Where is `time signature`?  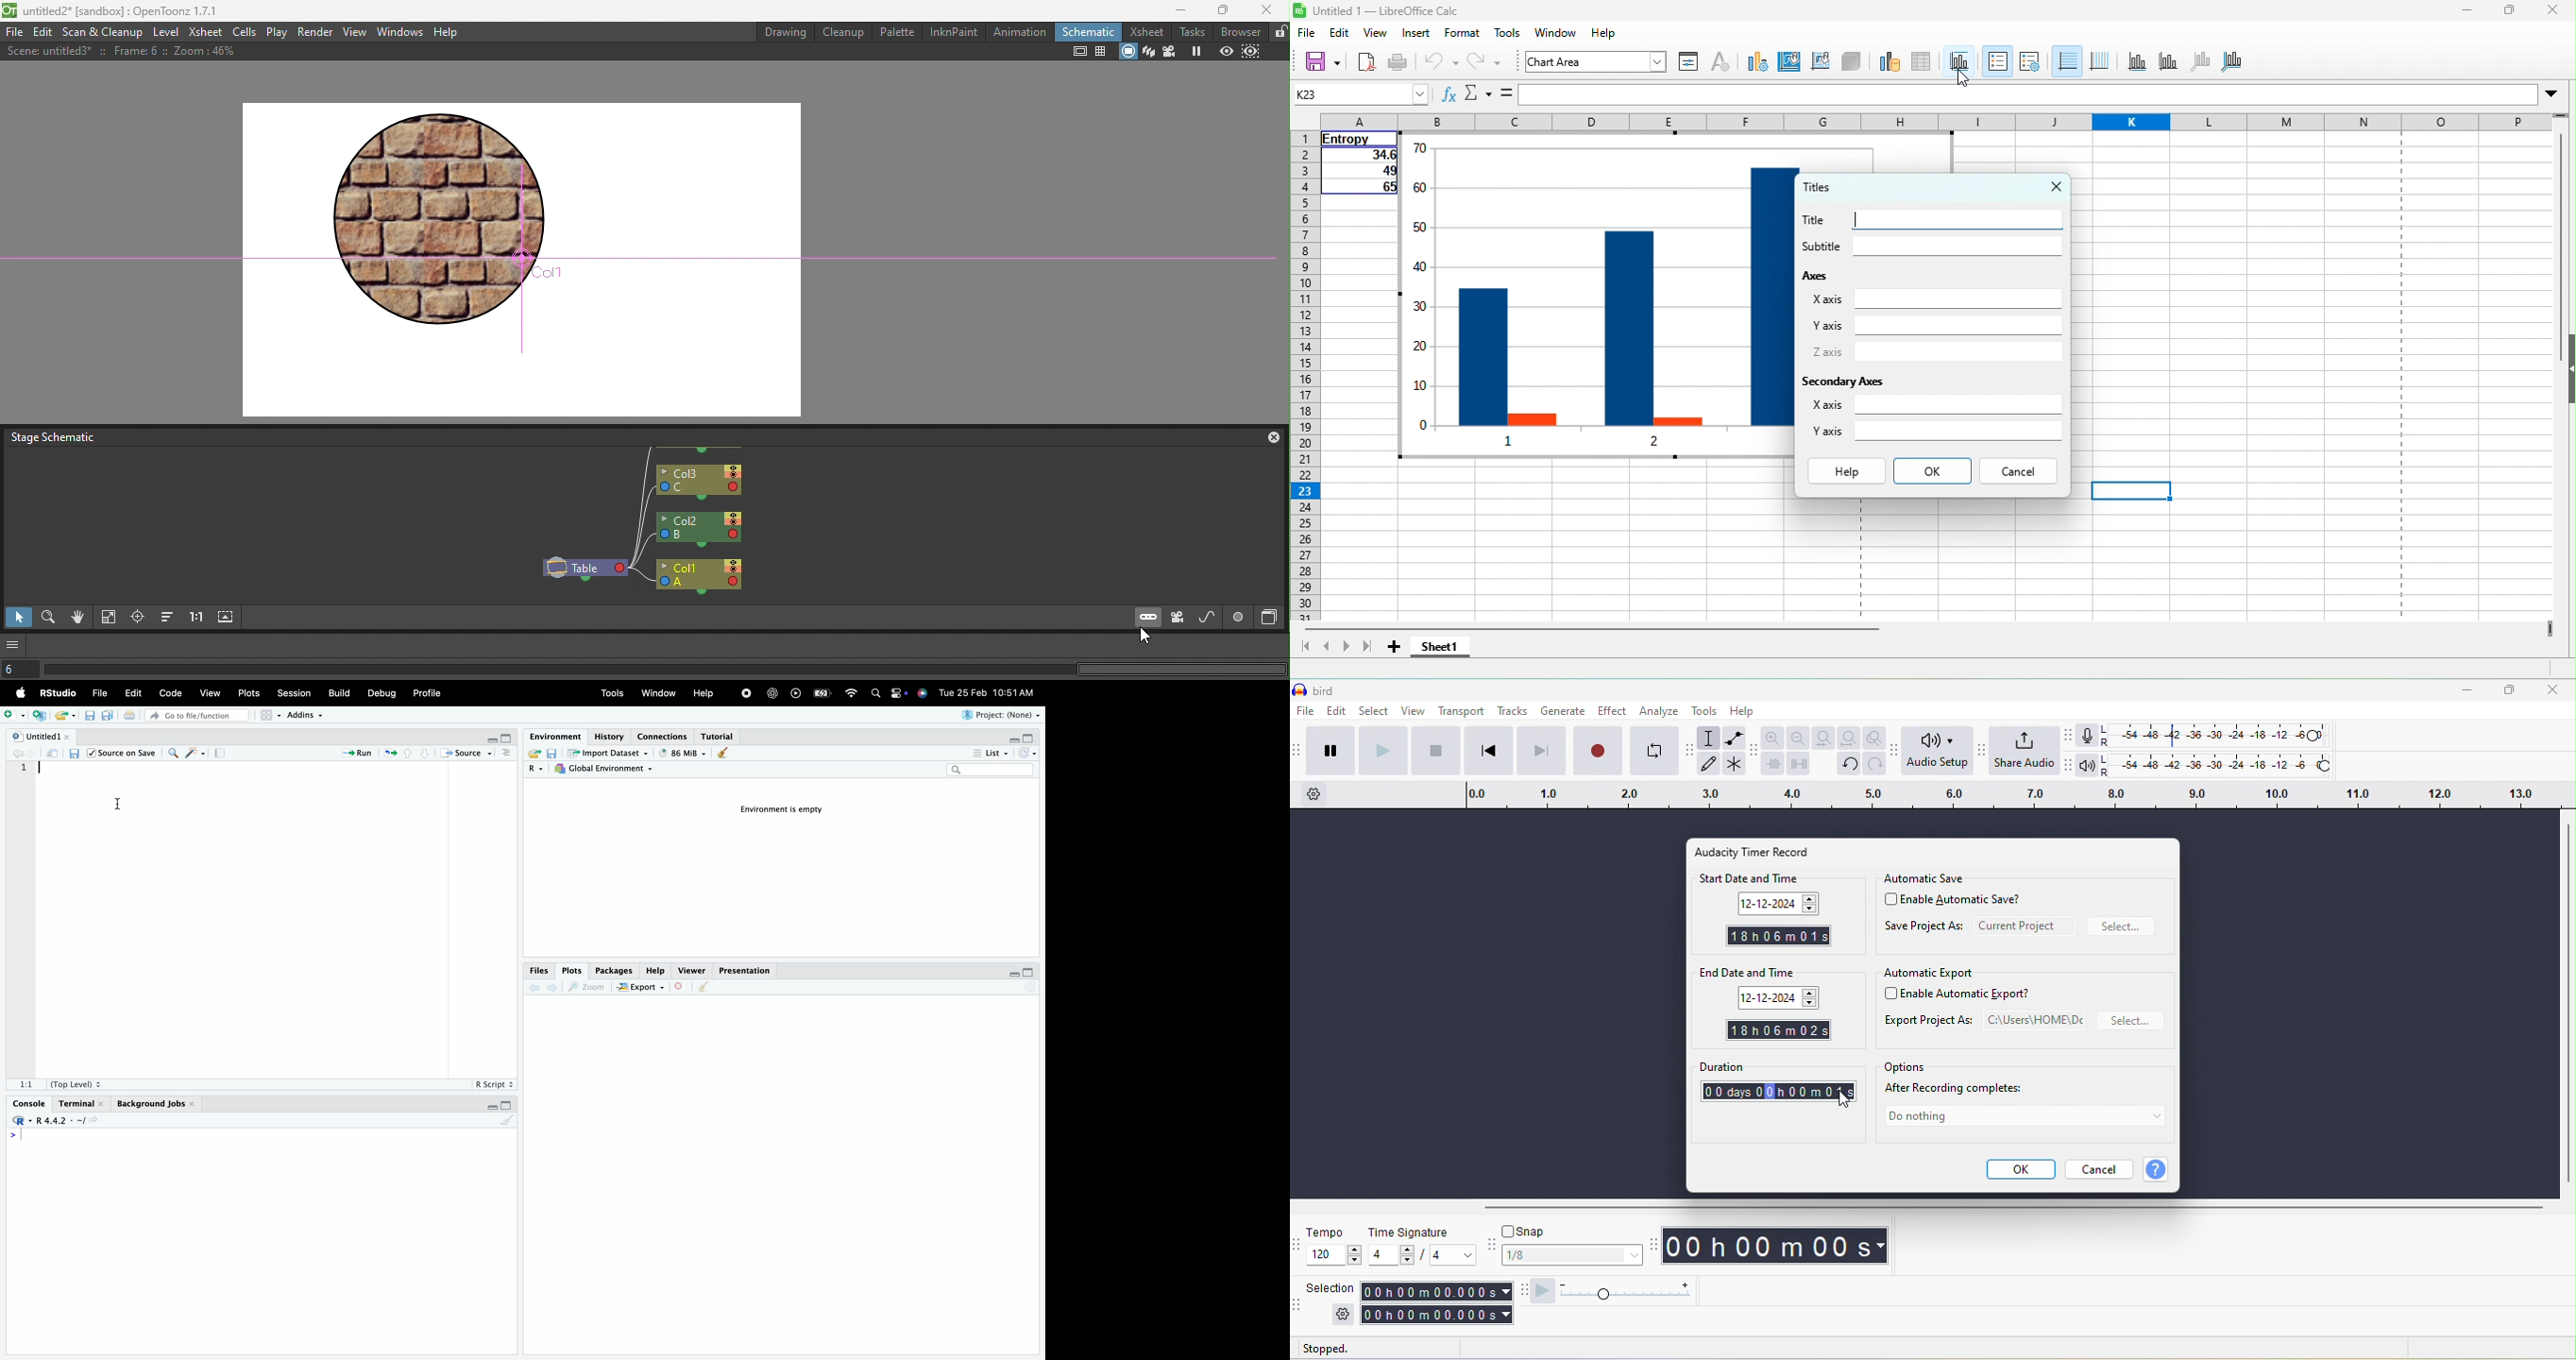
time signature is located at coordinates (1421, 1232).